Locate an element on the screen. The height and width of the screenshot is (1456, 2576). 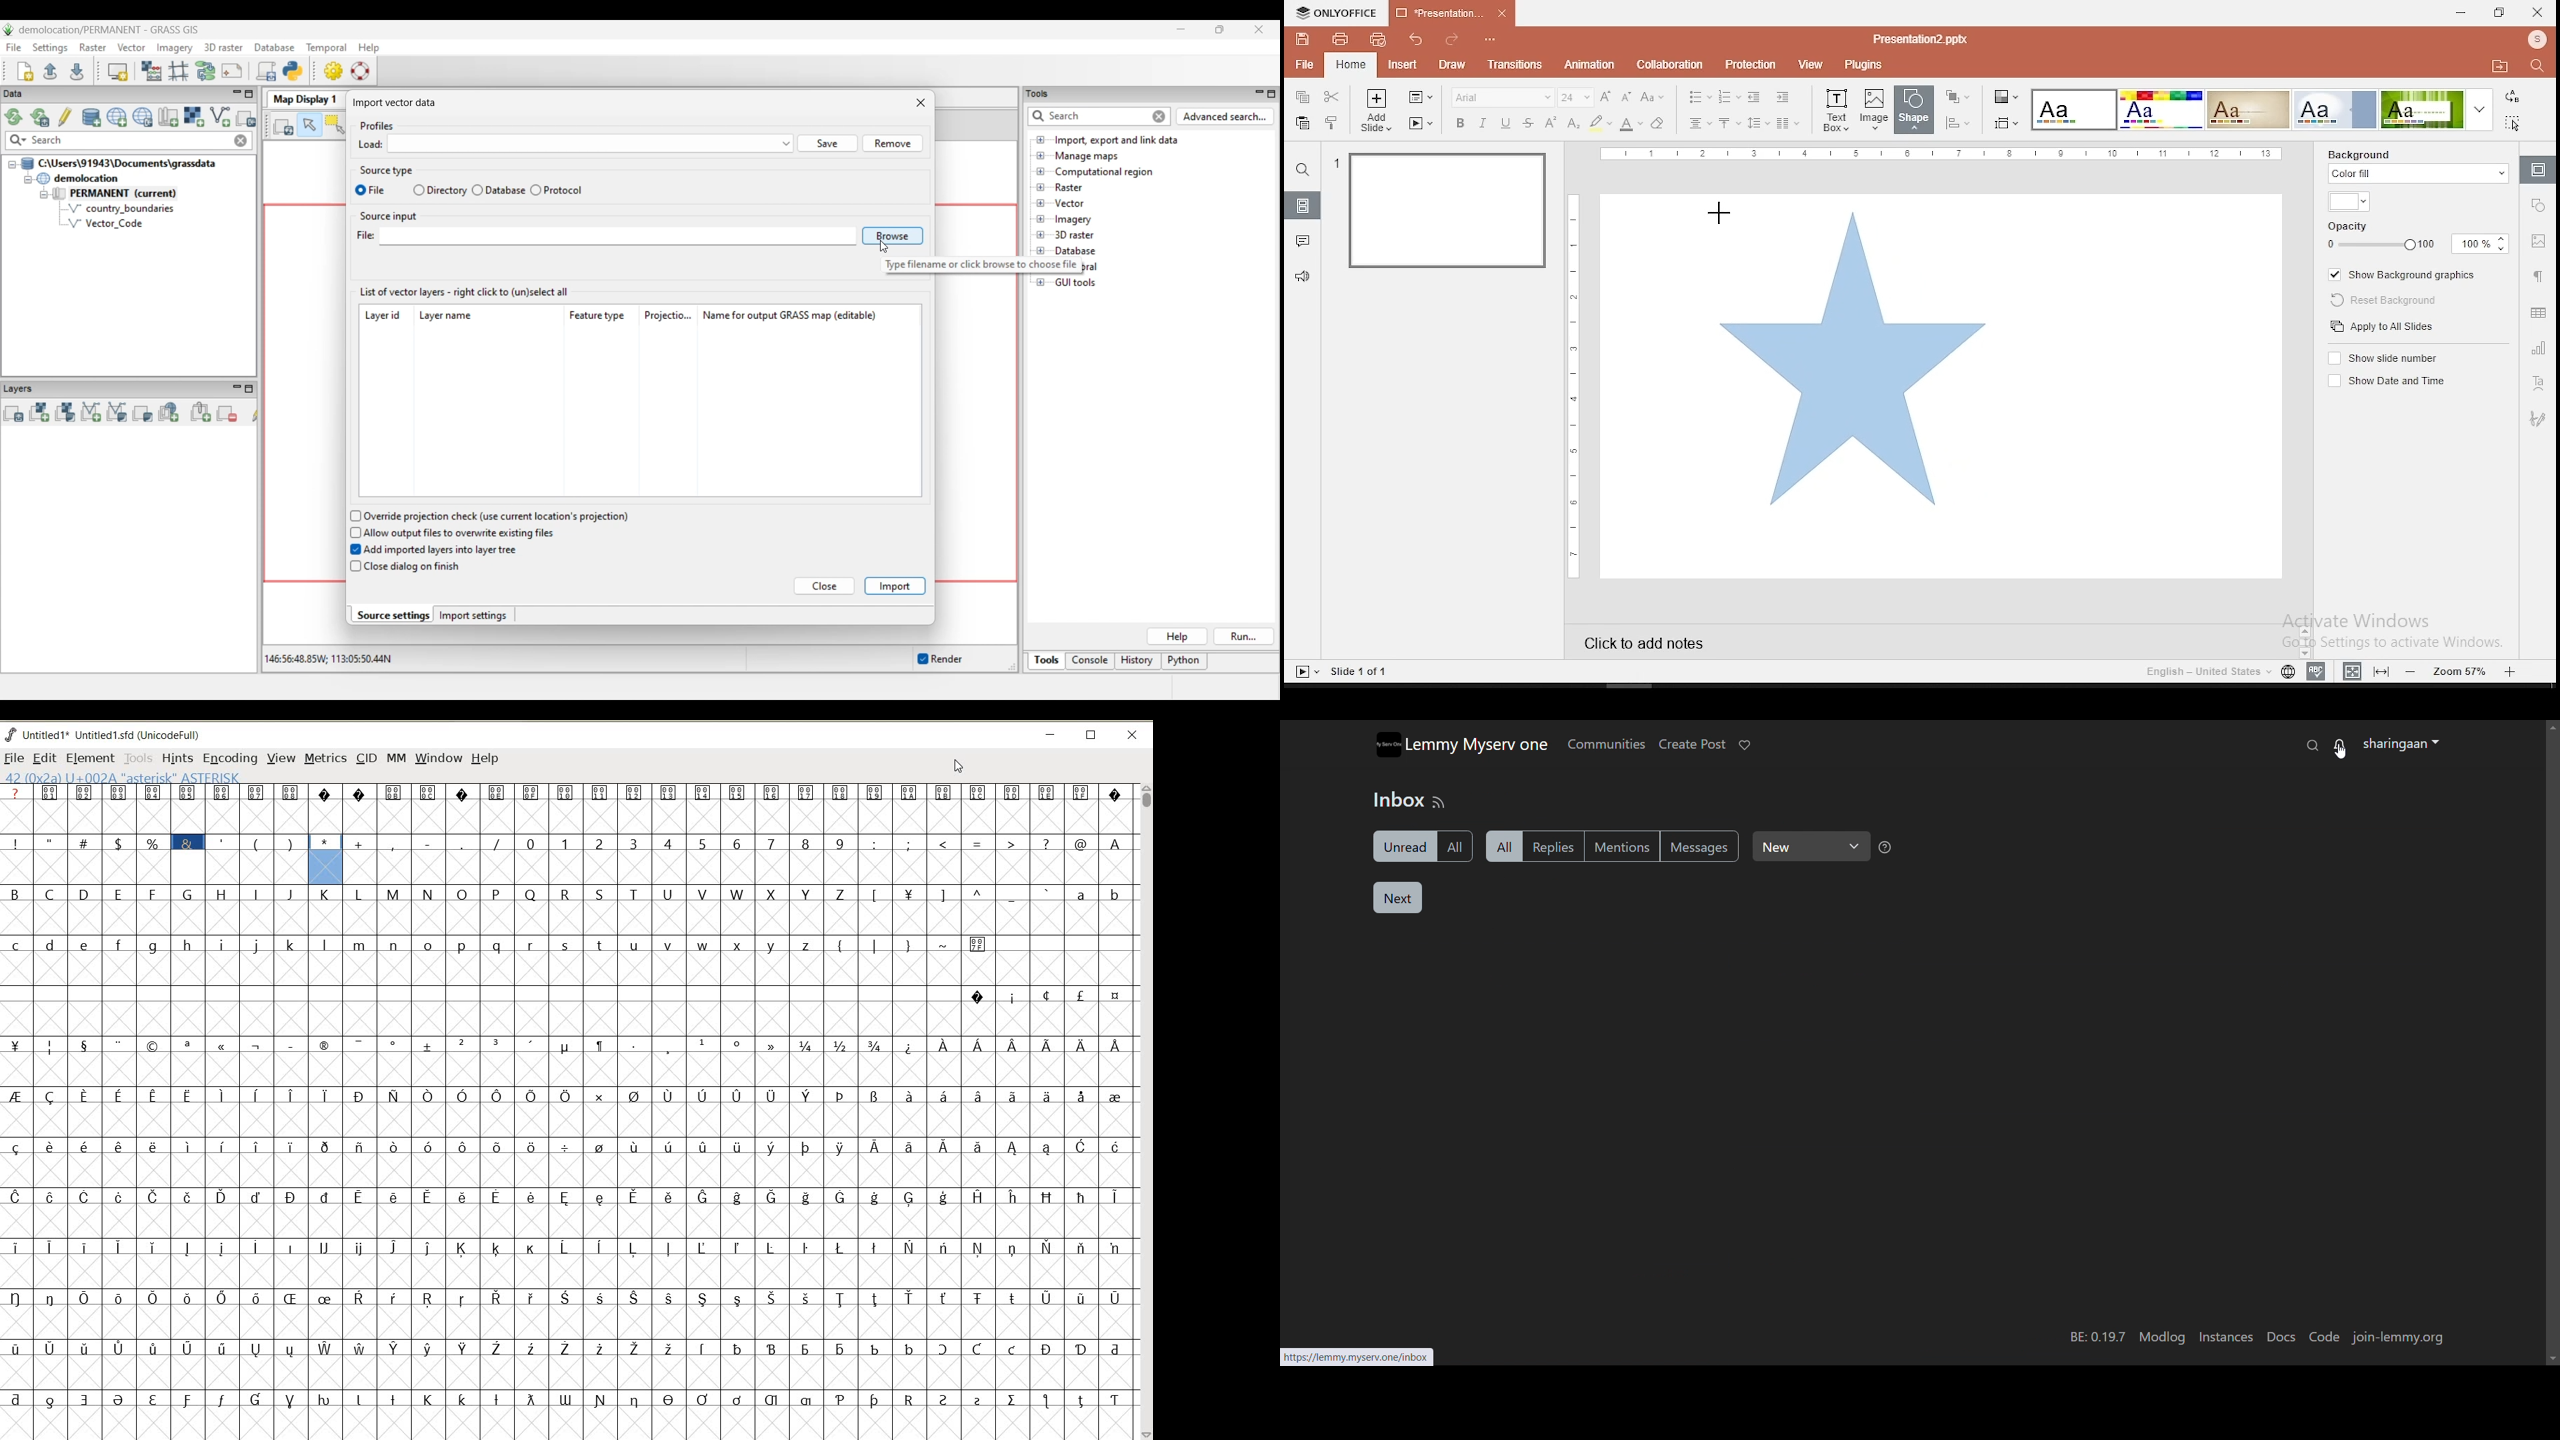
zoom level is located at coordinates (2462, 670).